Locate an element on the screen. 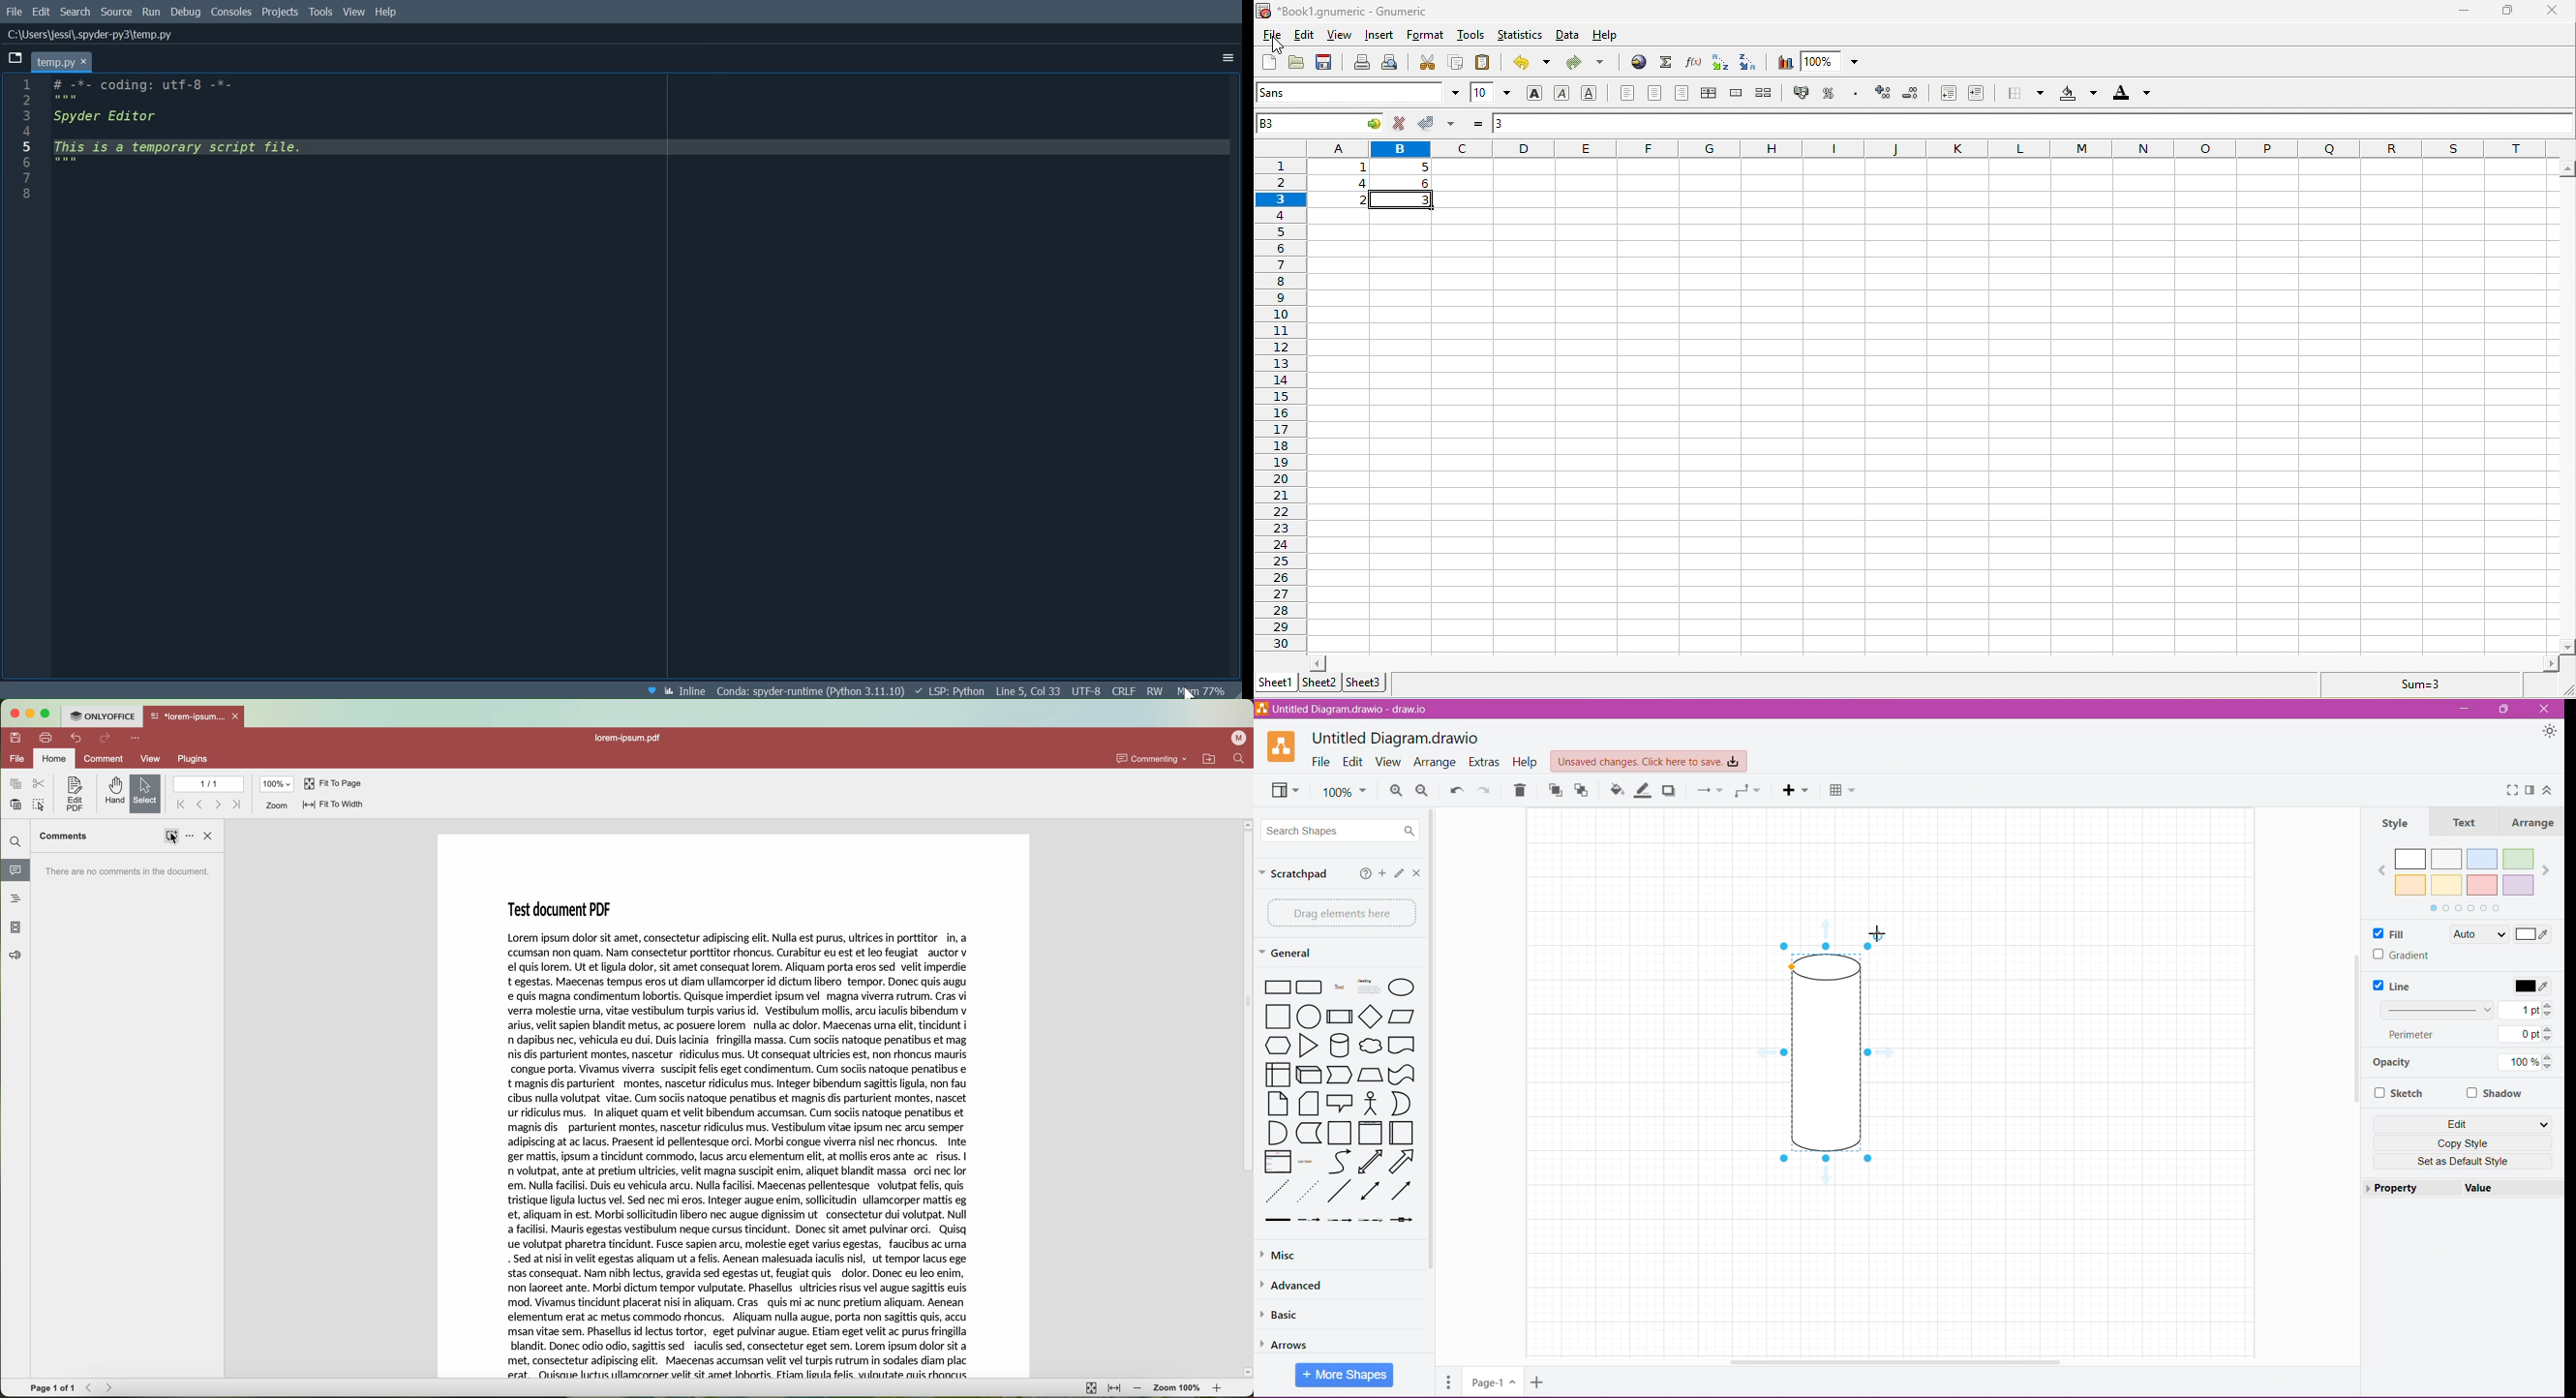 Image resolution: width=2576 pixels, height=1400 pixels. file is located at coordinates (16, 759).